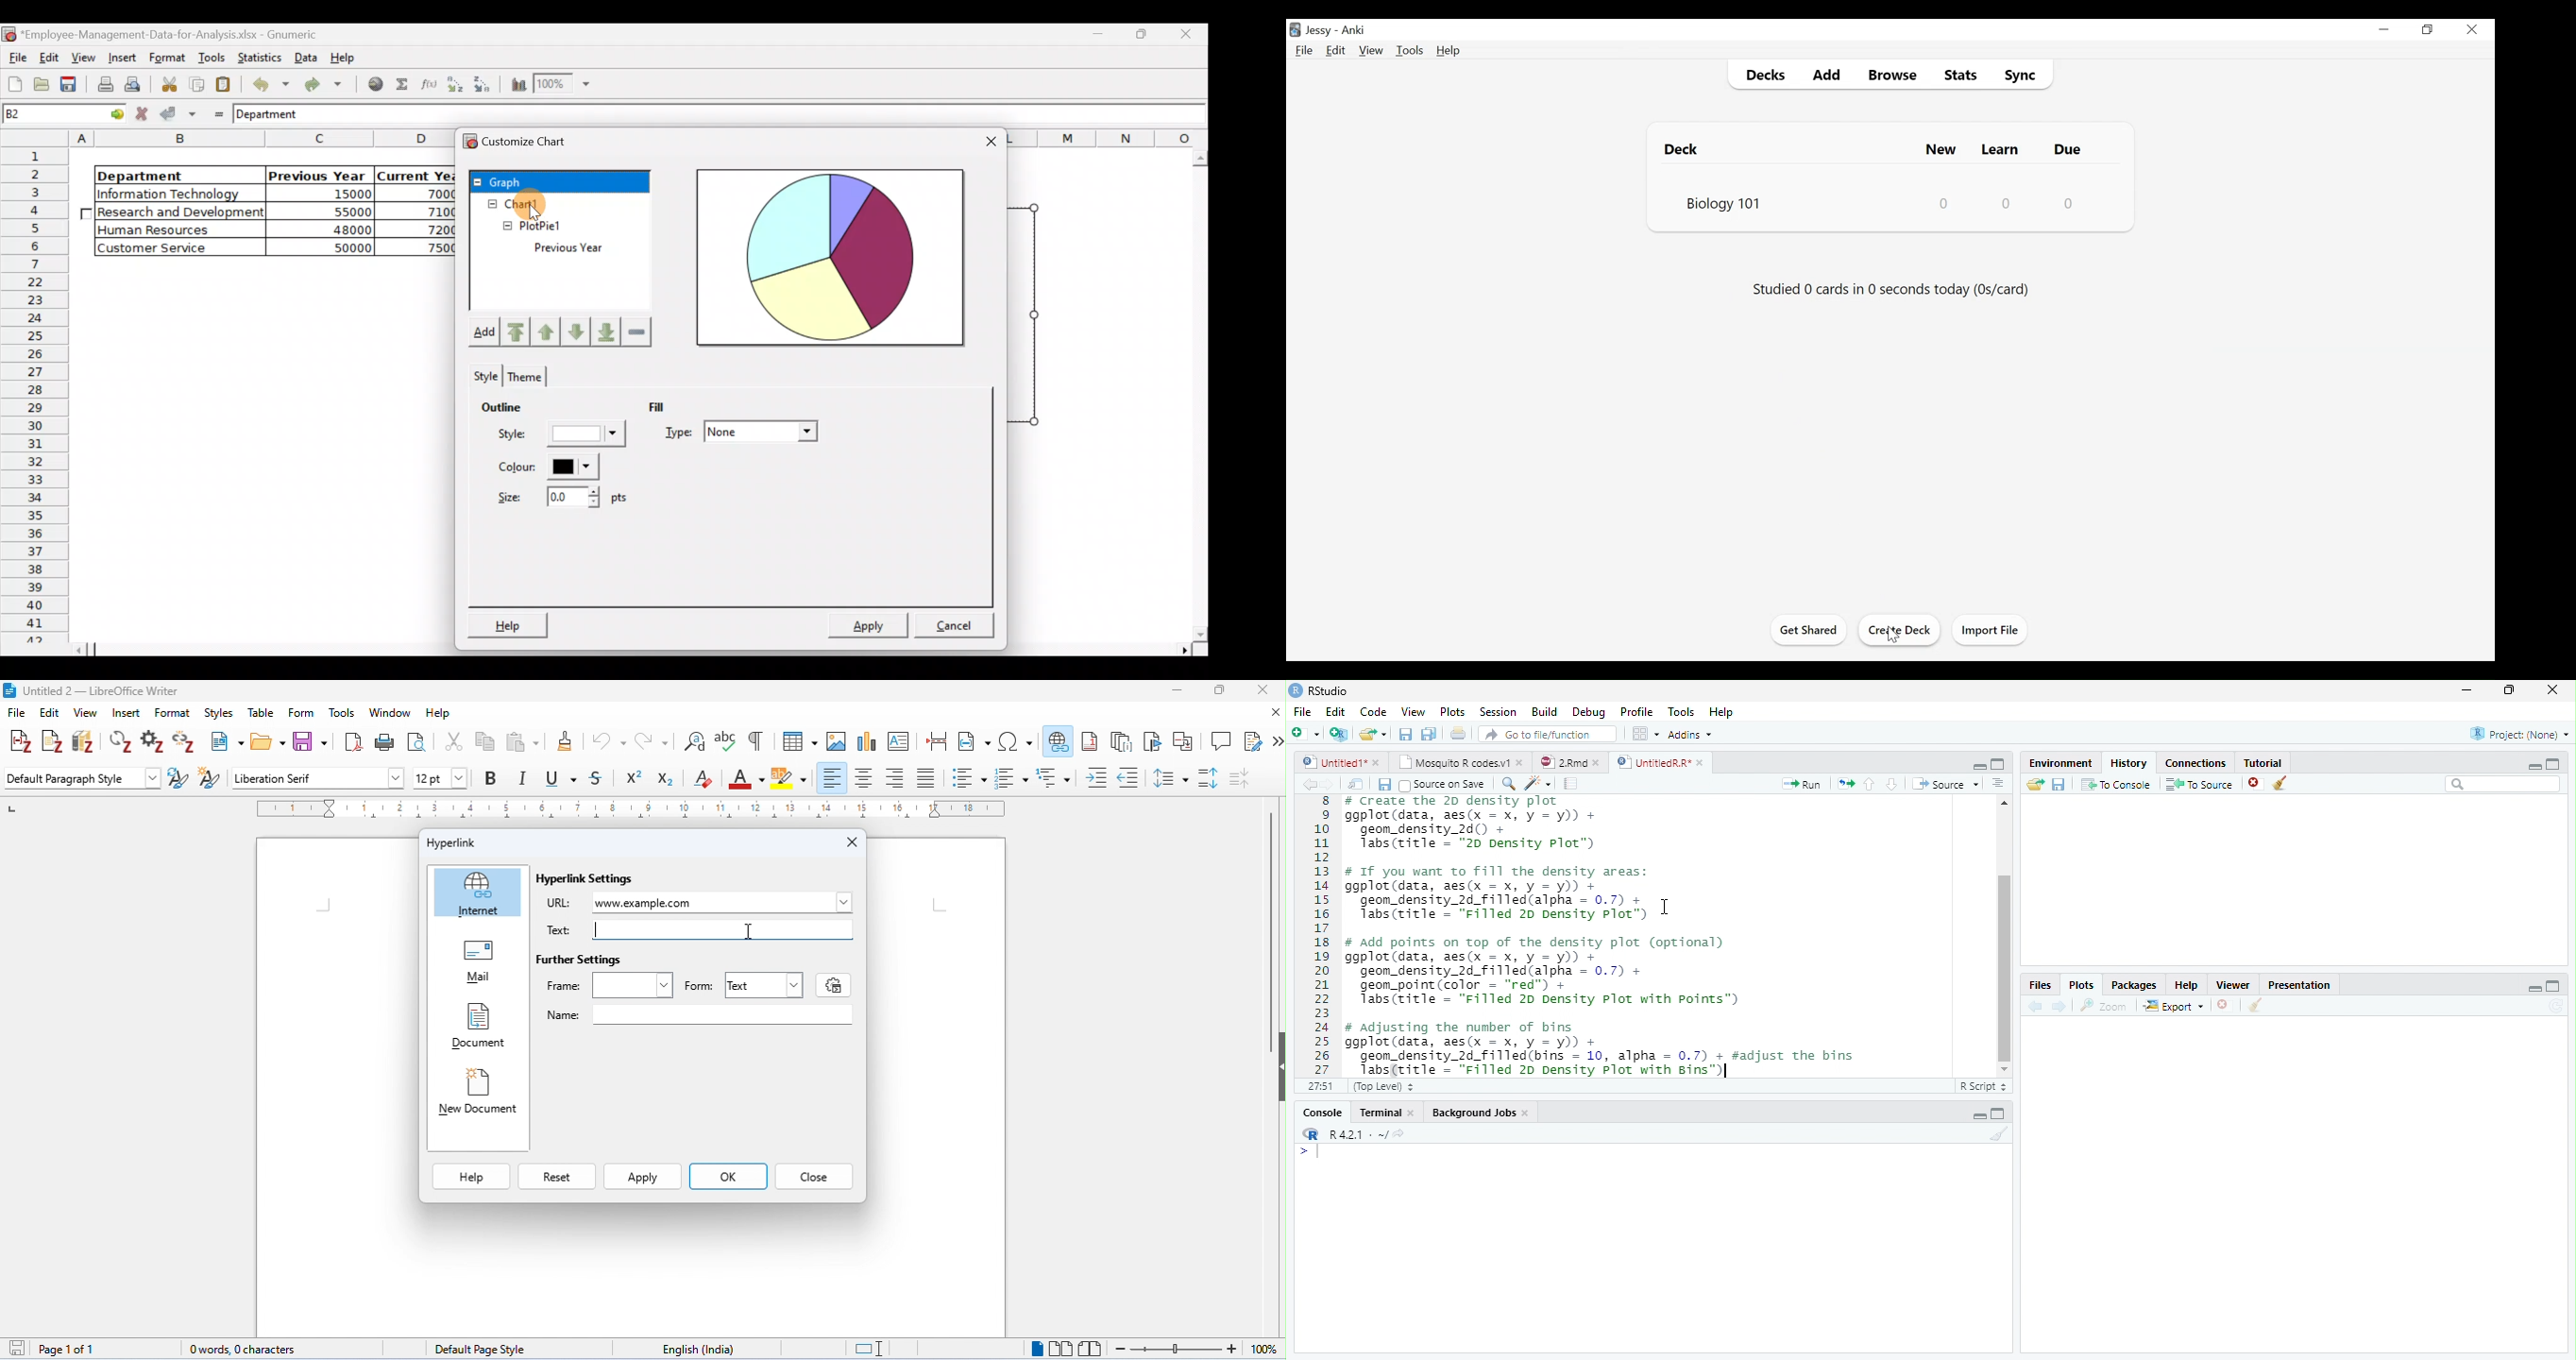 The height and width of the screenshot is (1372, 2576). Describe the element at coordinates (1380, 1113) in the screenshot. I see `Terminal` at that location.